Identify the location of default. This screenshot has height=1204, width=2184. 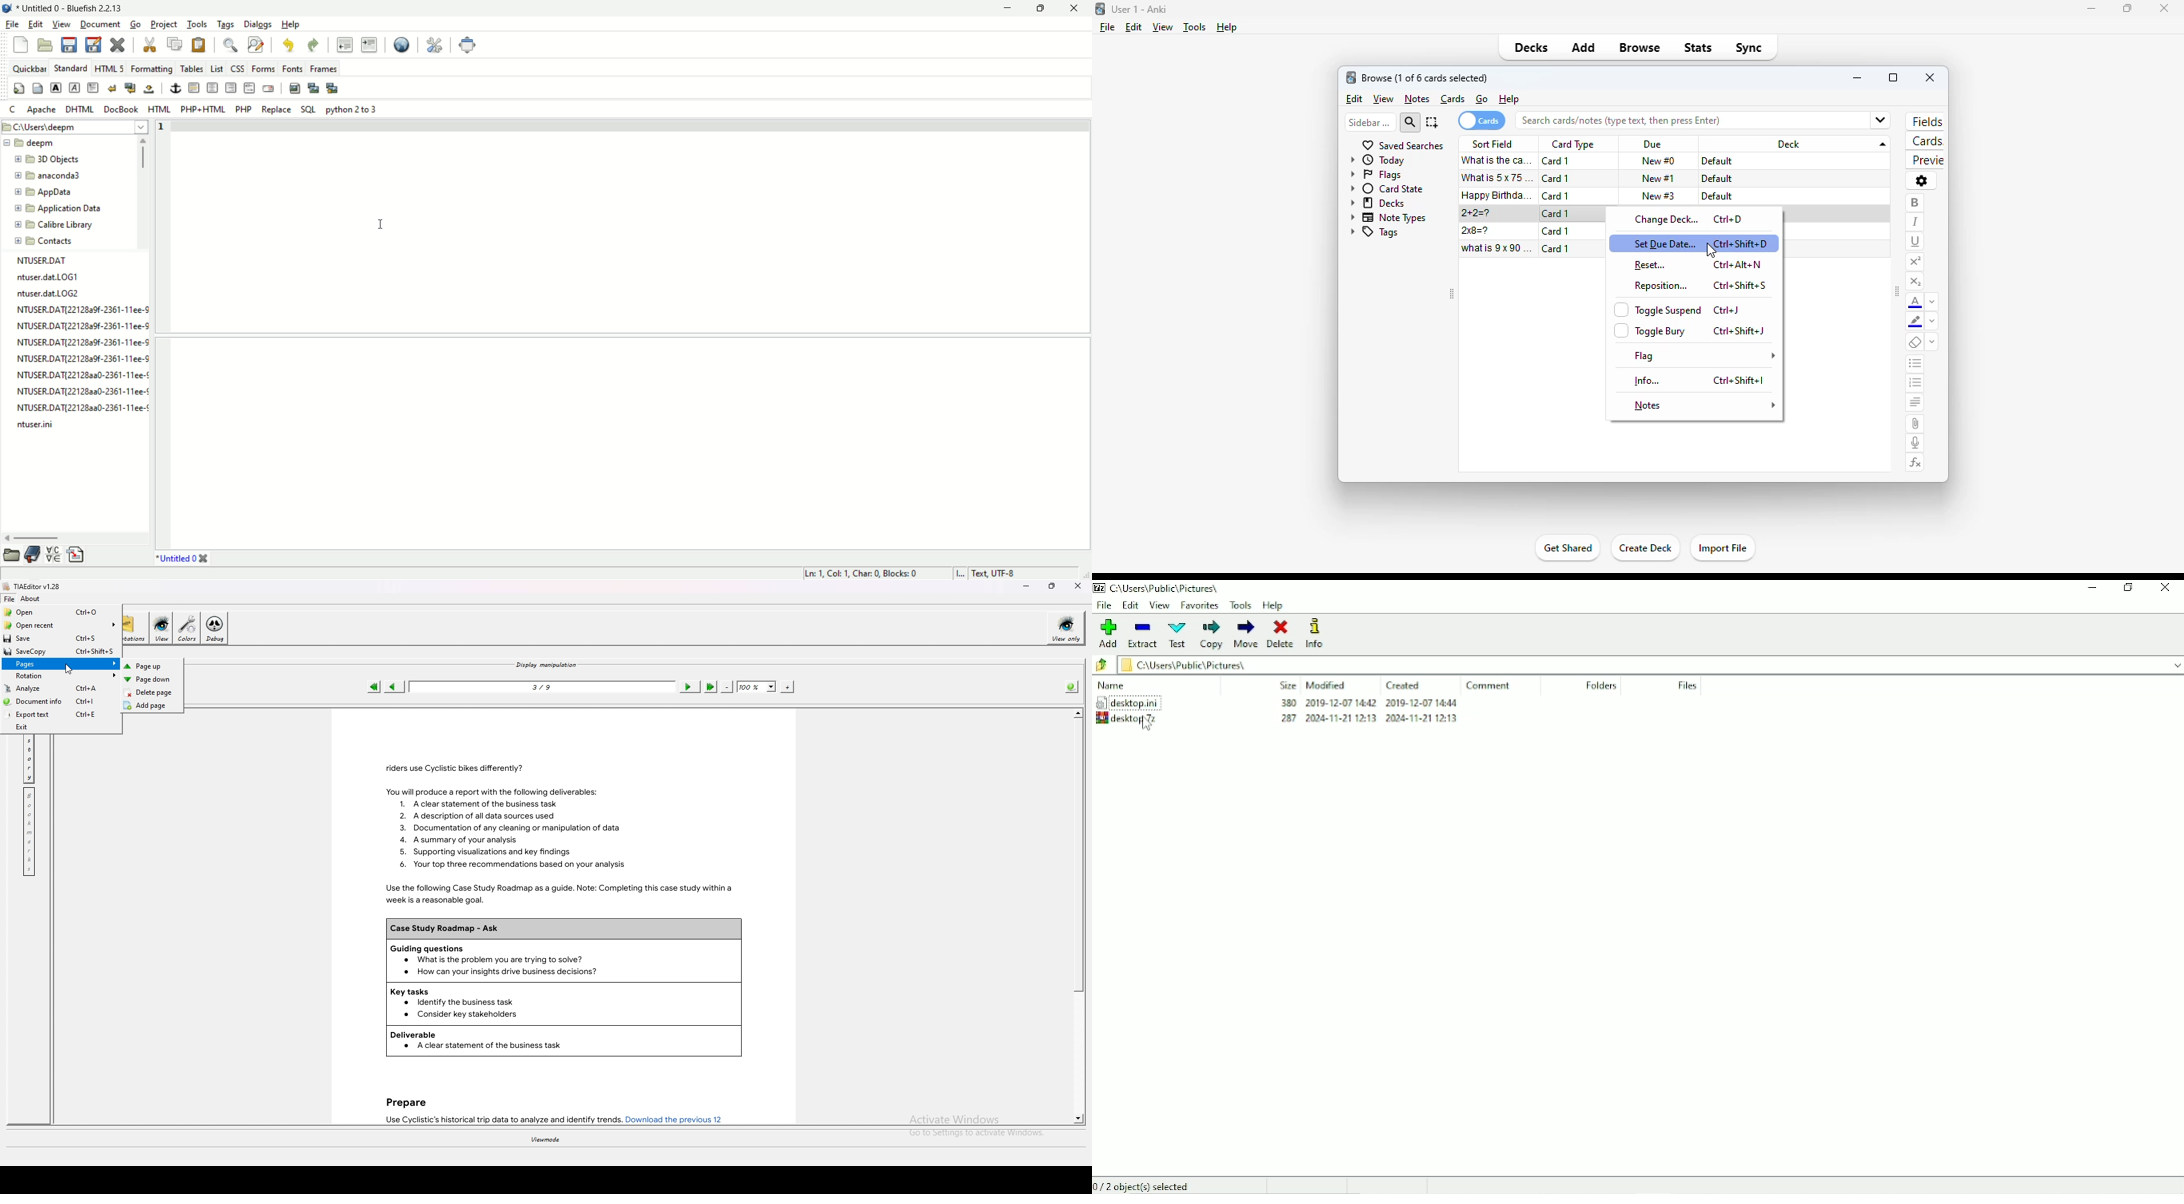
(1716, 179).